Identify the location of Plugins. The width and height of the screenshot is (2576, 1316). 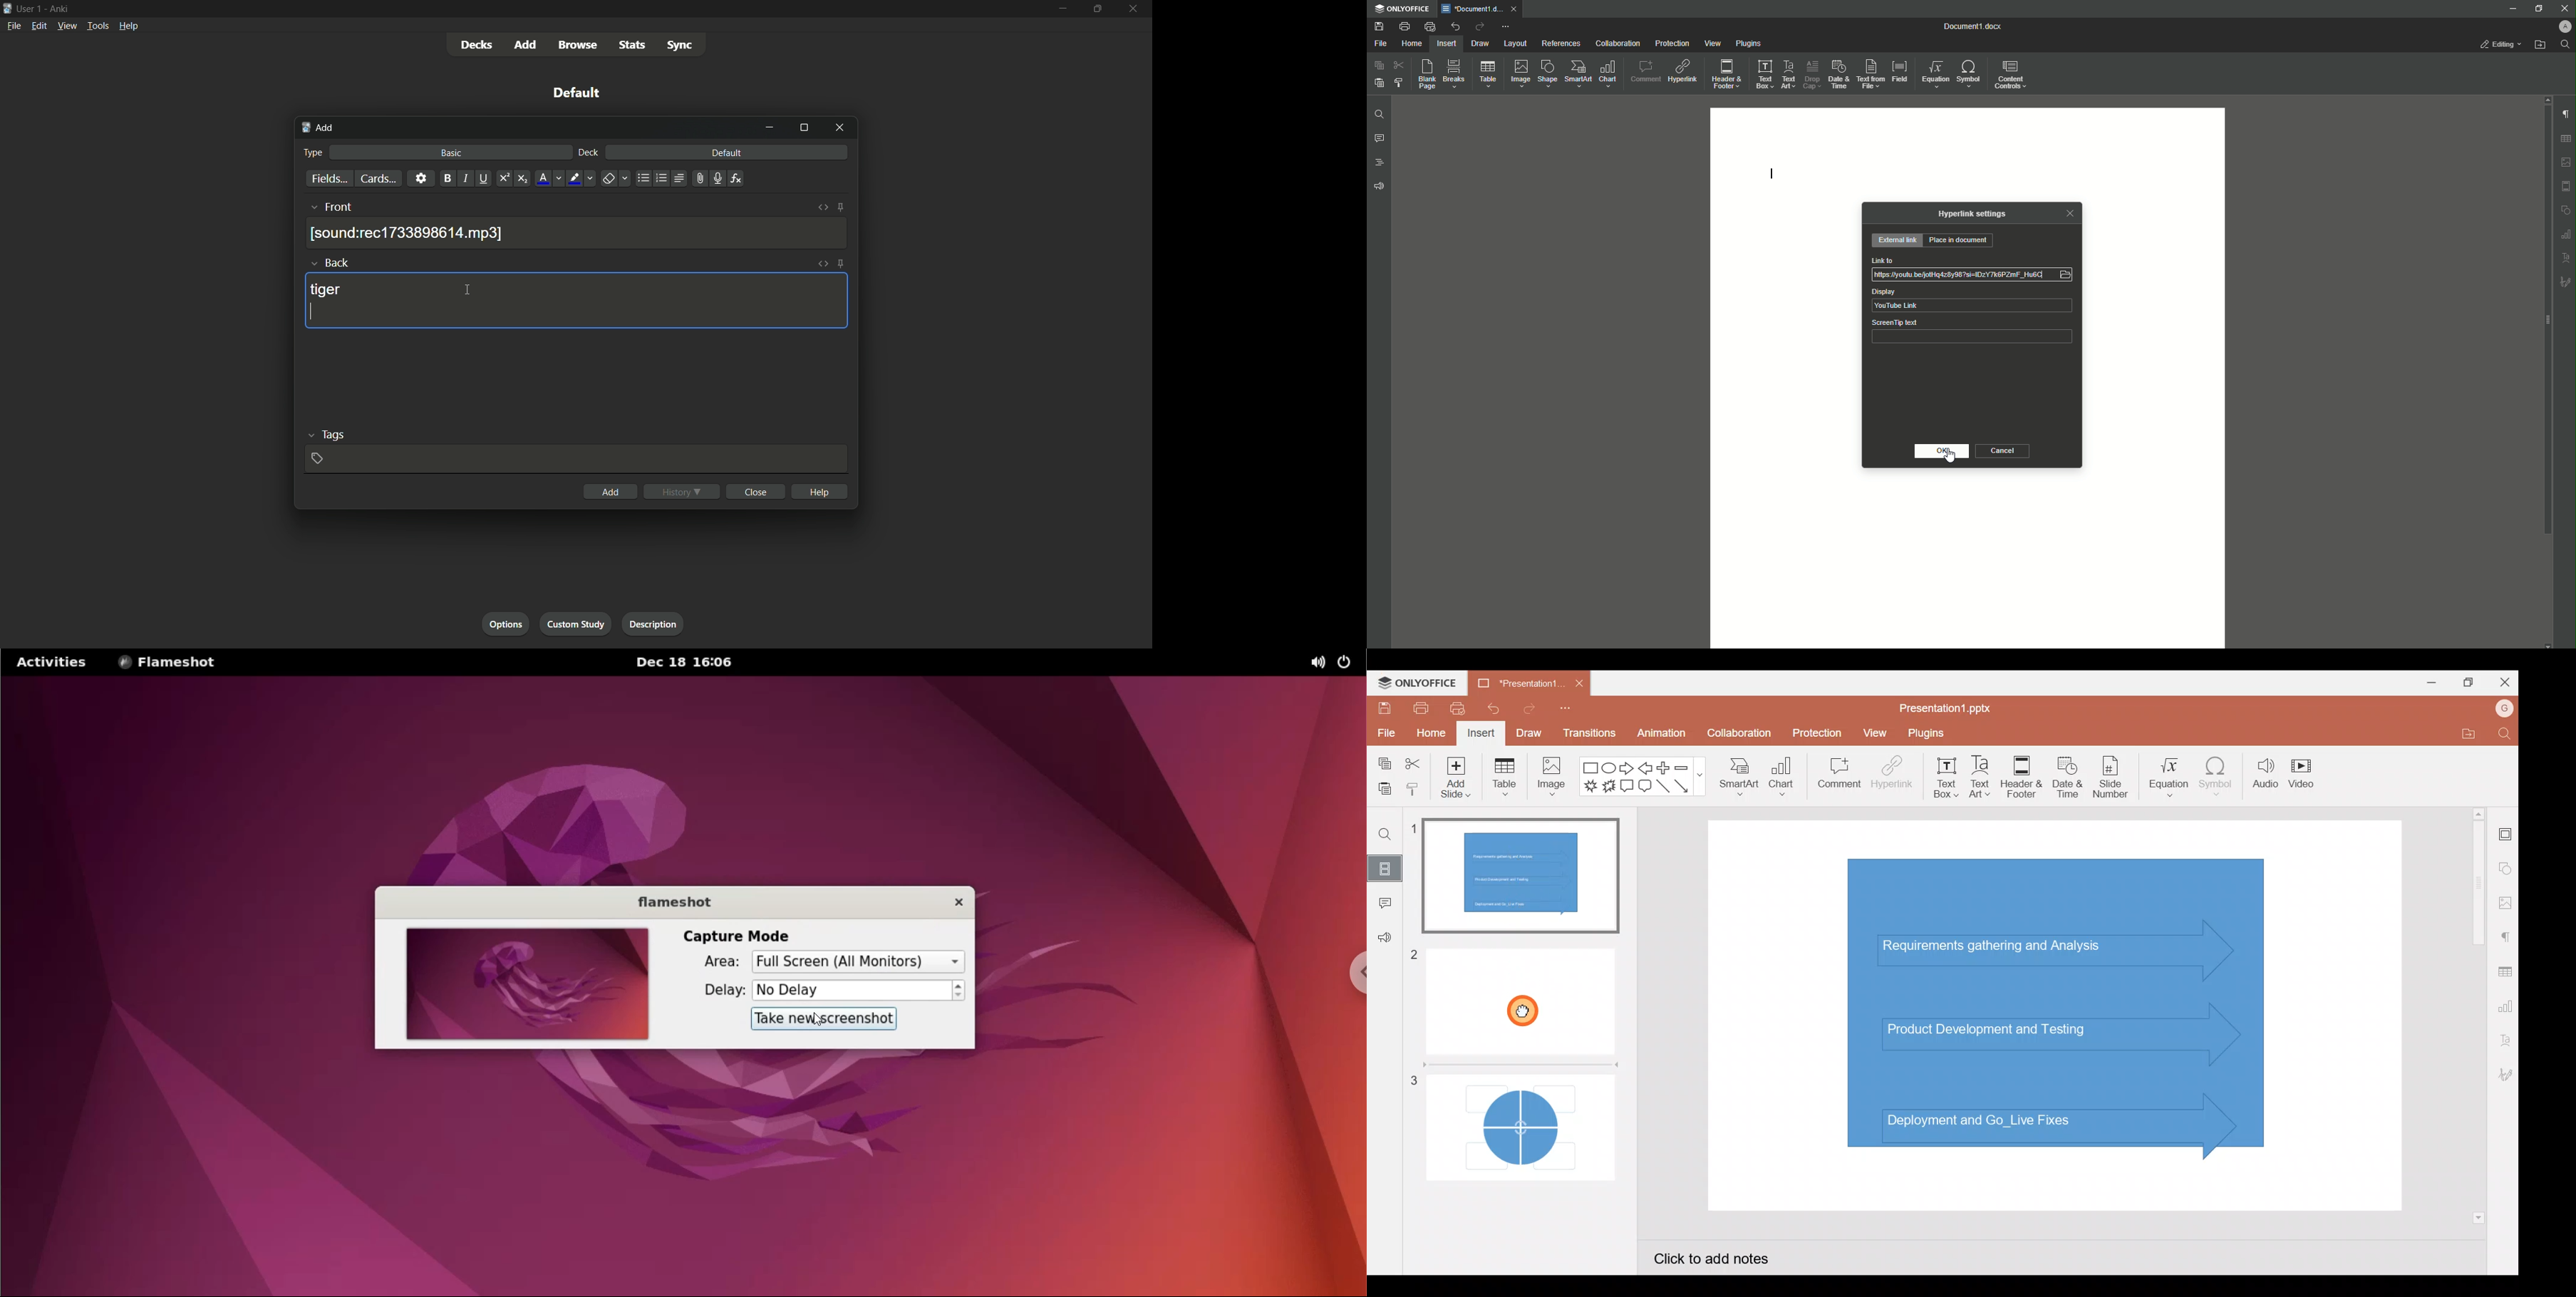
(1748, 42).